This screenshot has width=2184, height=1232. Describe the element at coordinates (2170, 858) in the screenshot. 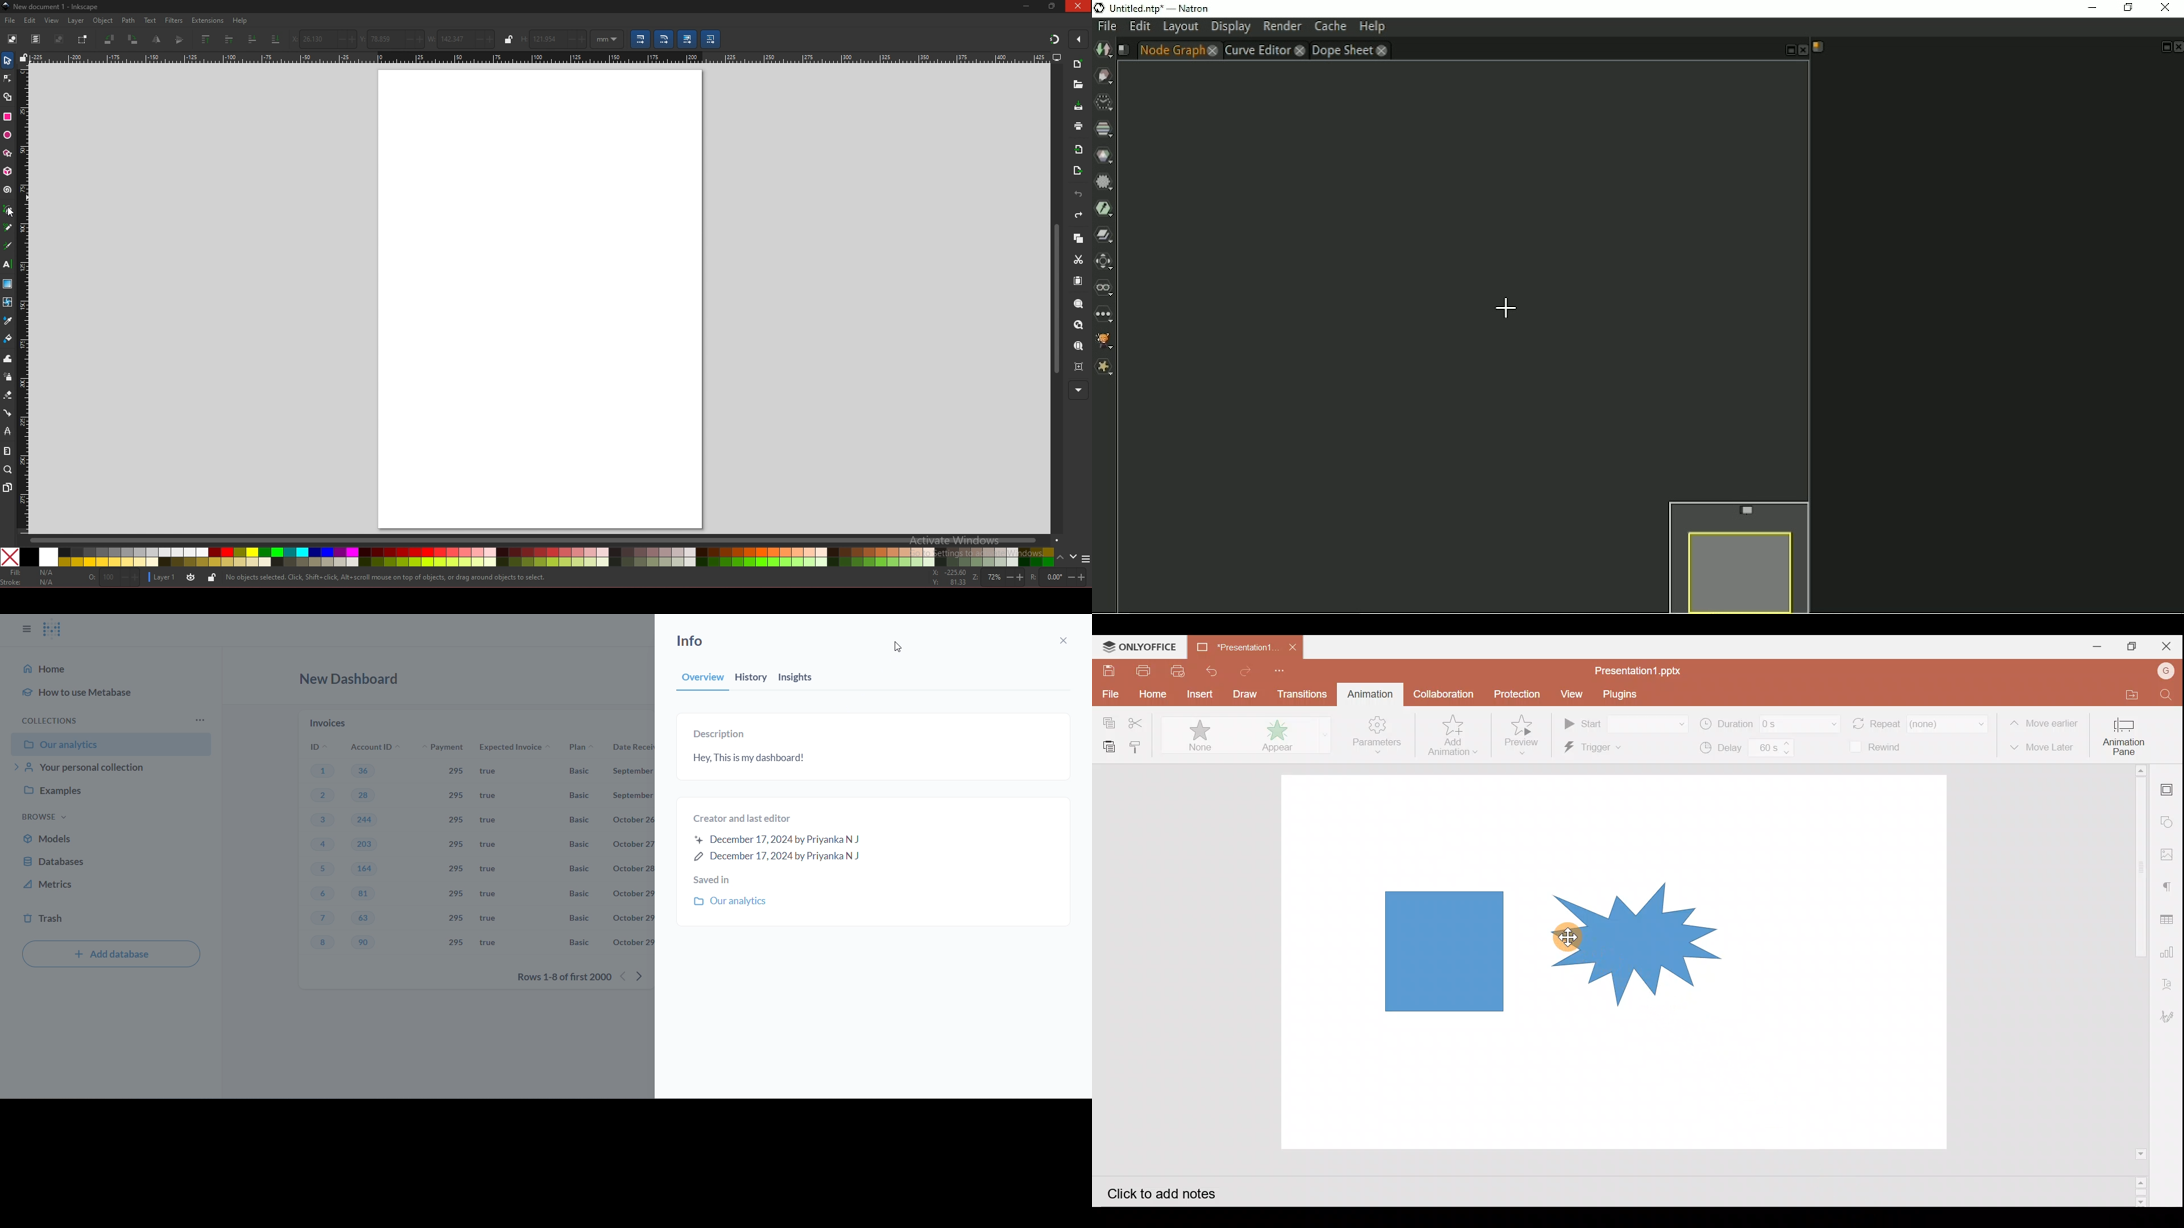

I see `Image settings` at that location.